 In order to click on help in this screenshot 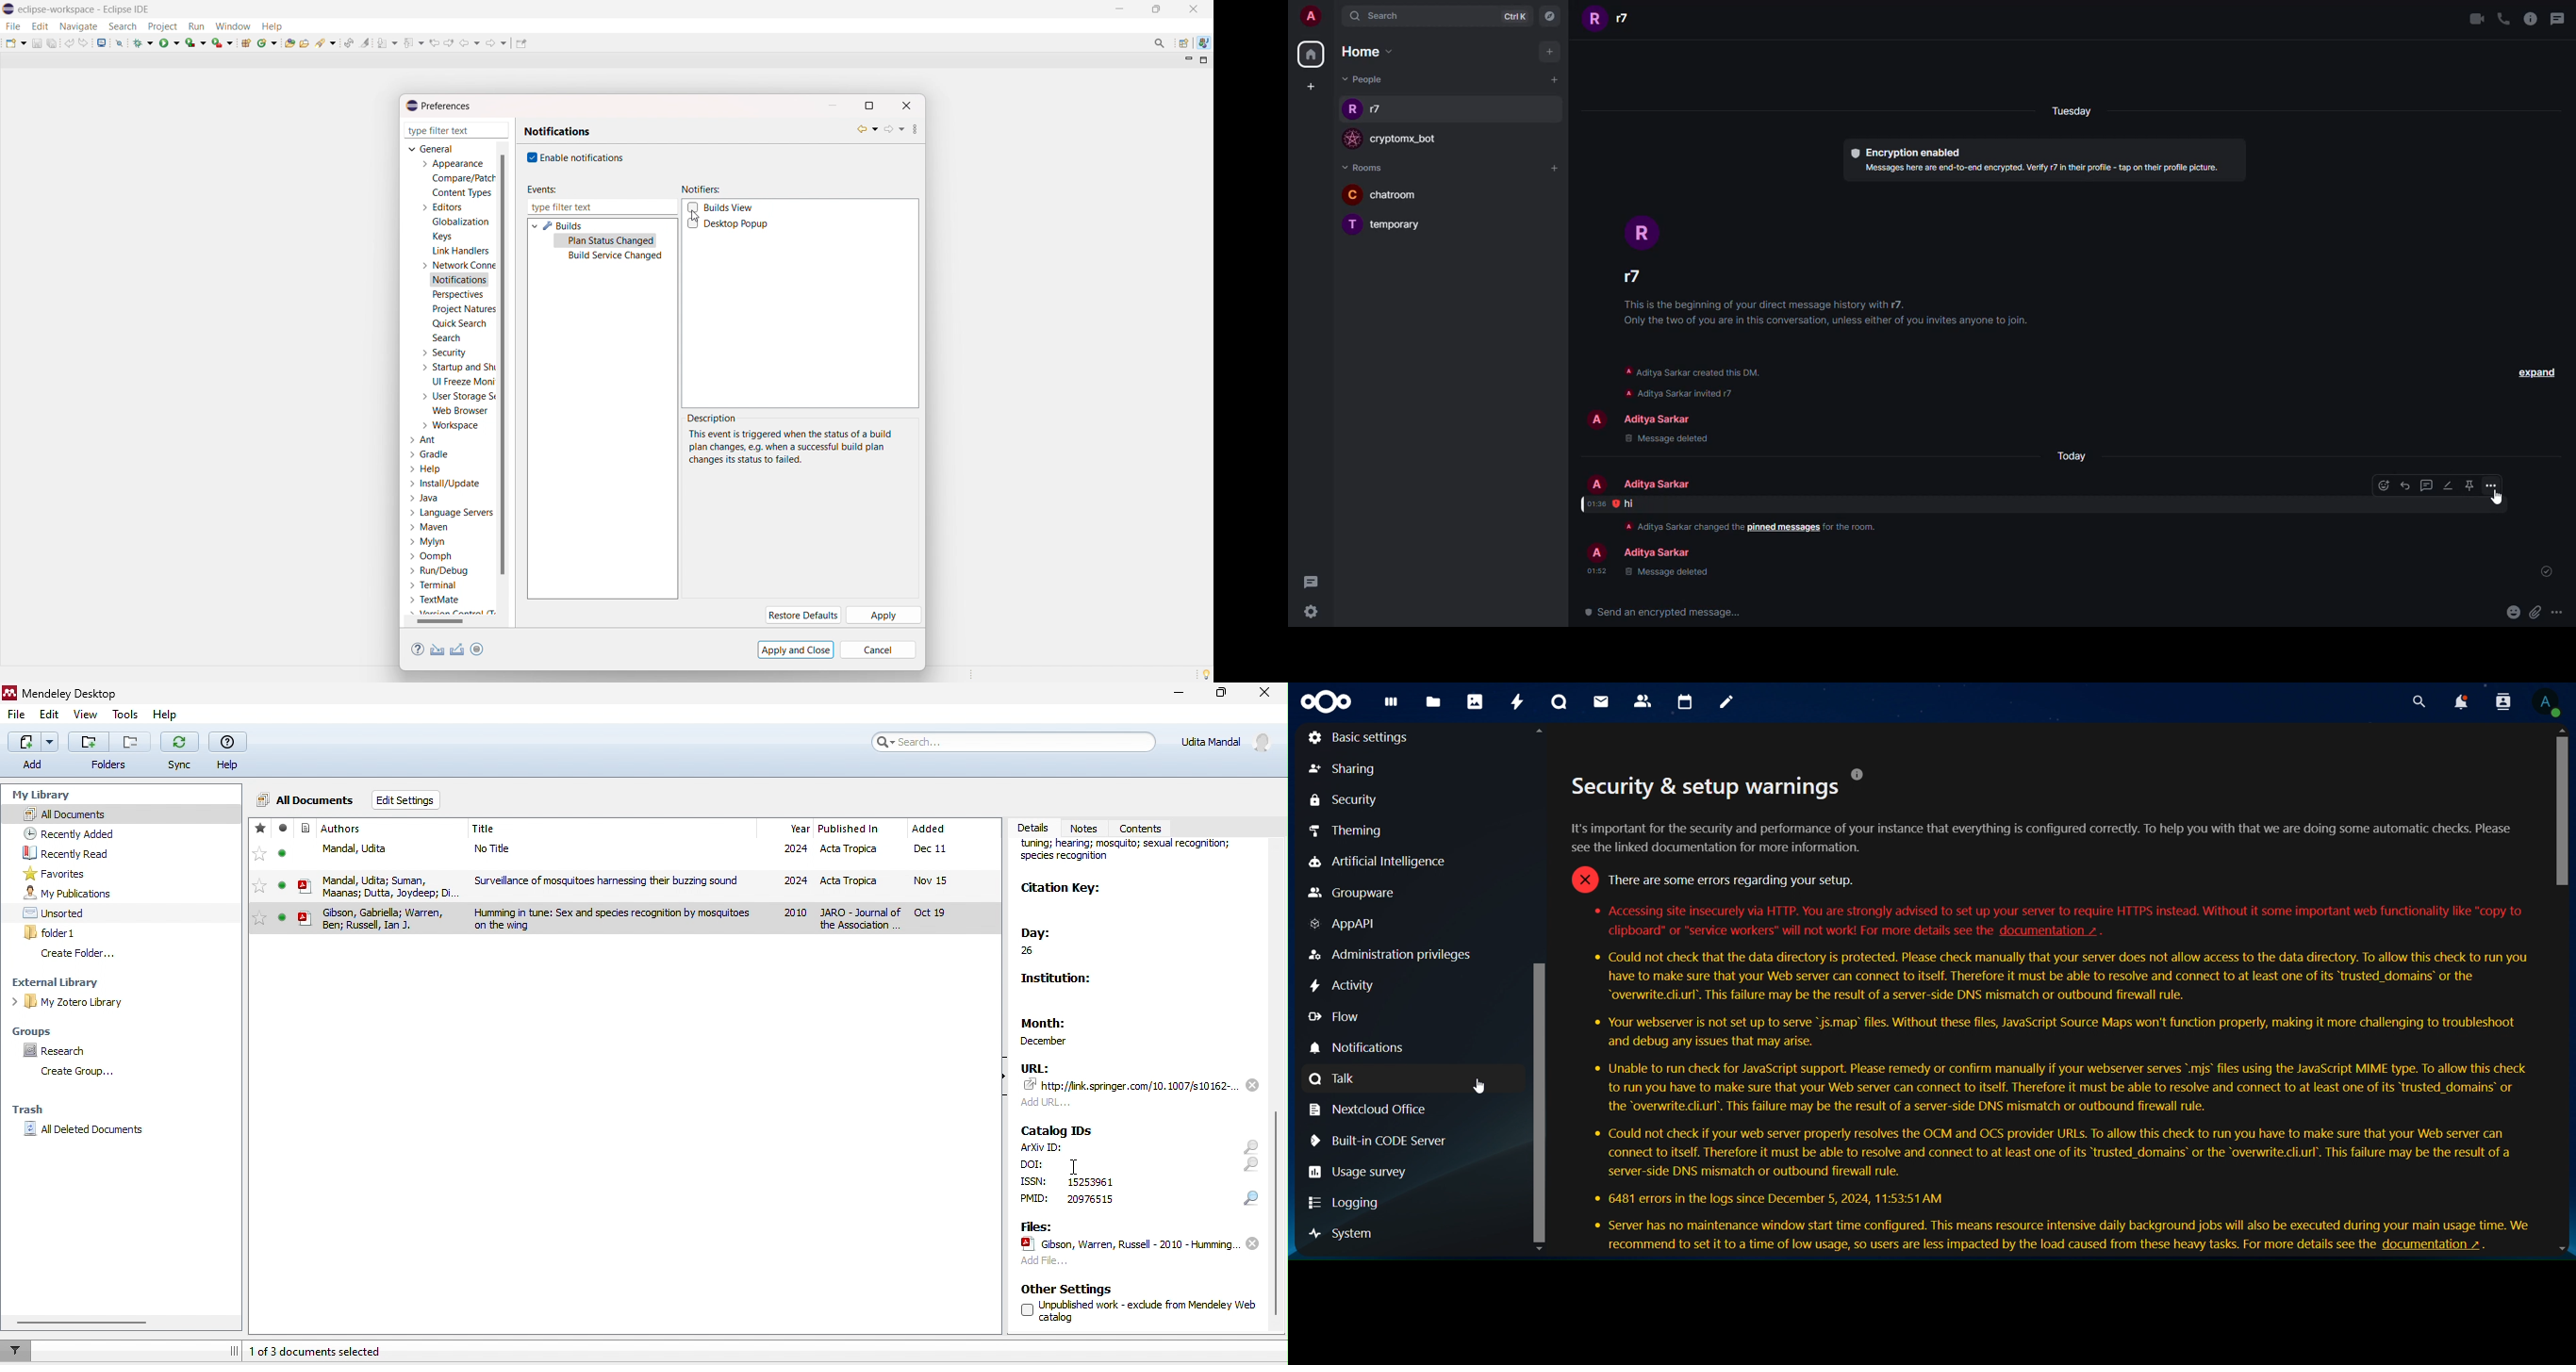, I will do `click(231, 752)`.